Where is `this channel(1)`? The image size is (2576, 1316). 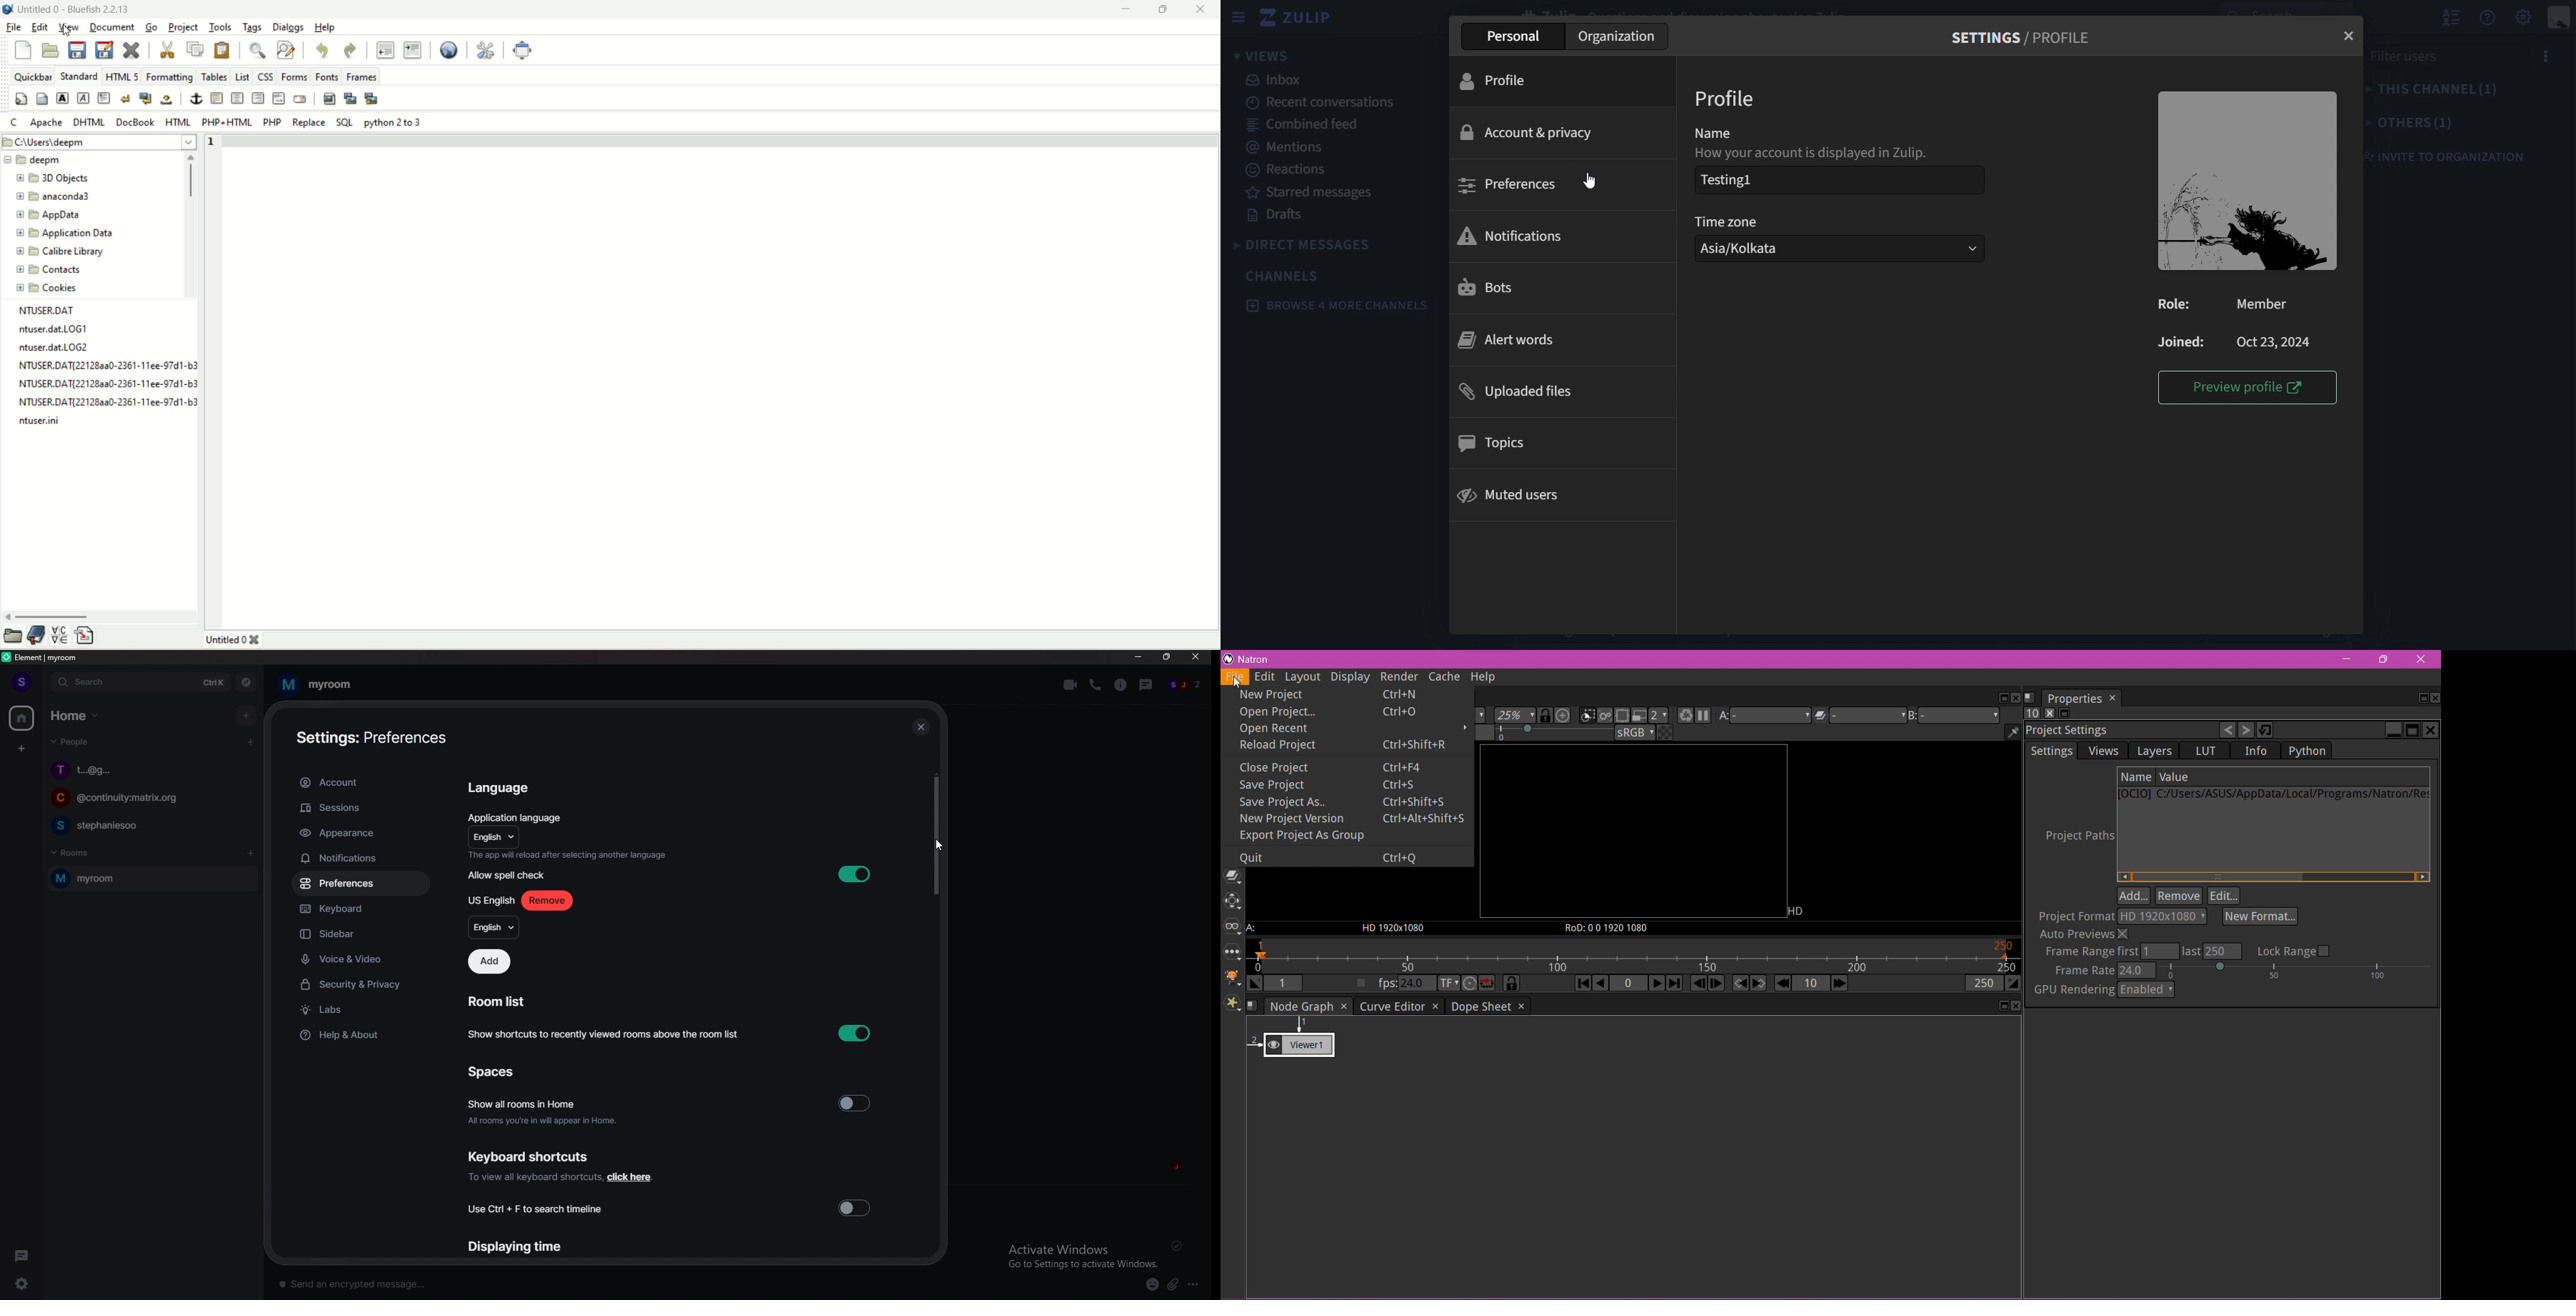
this channel(1) is located at coordinates (2437, 89).